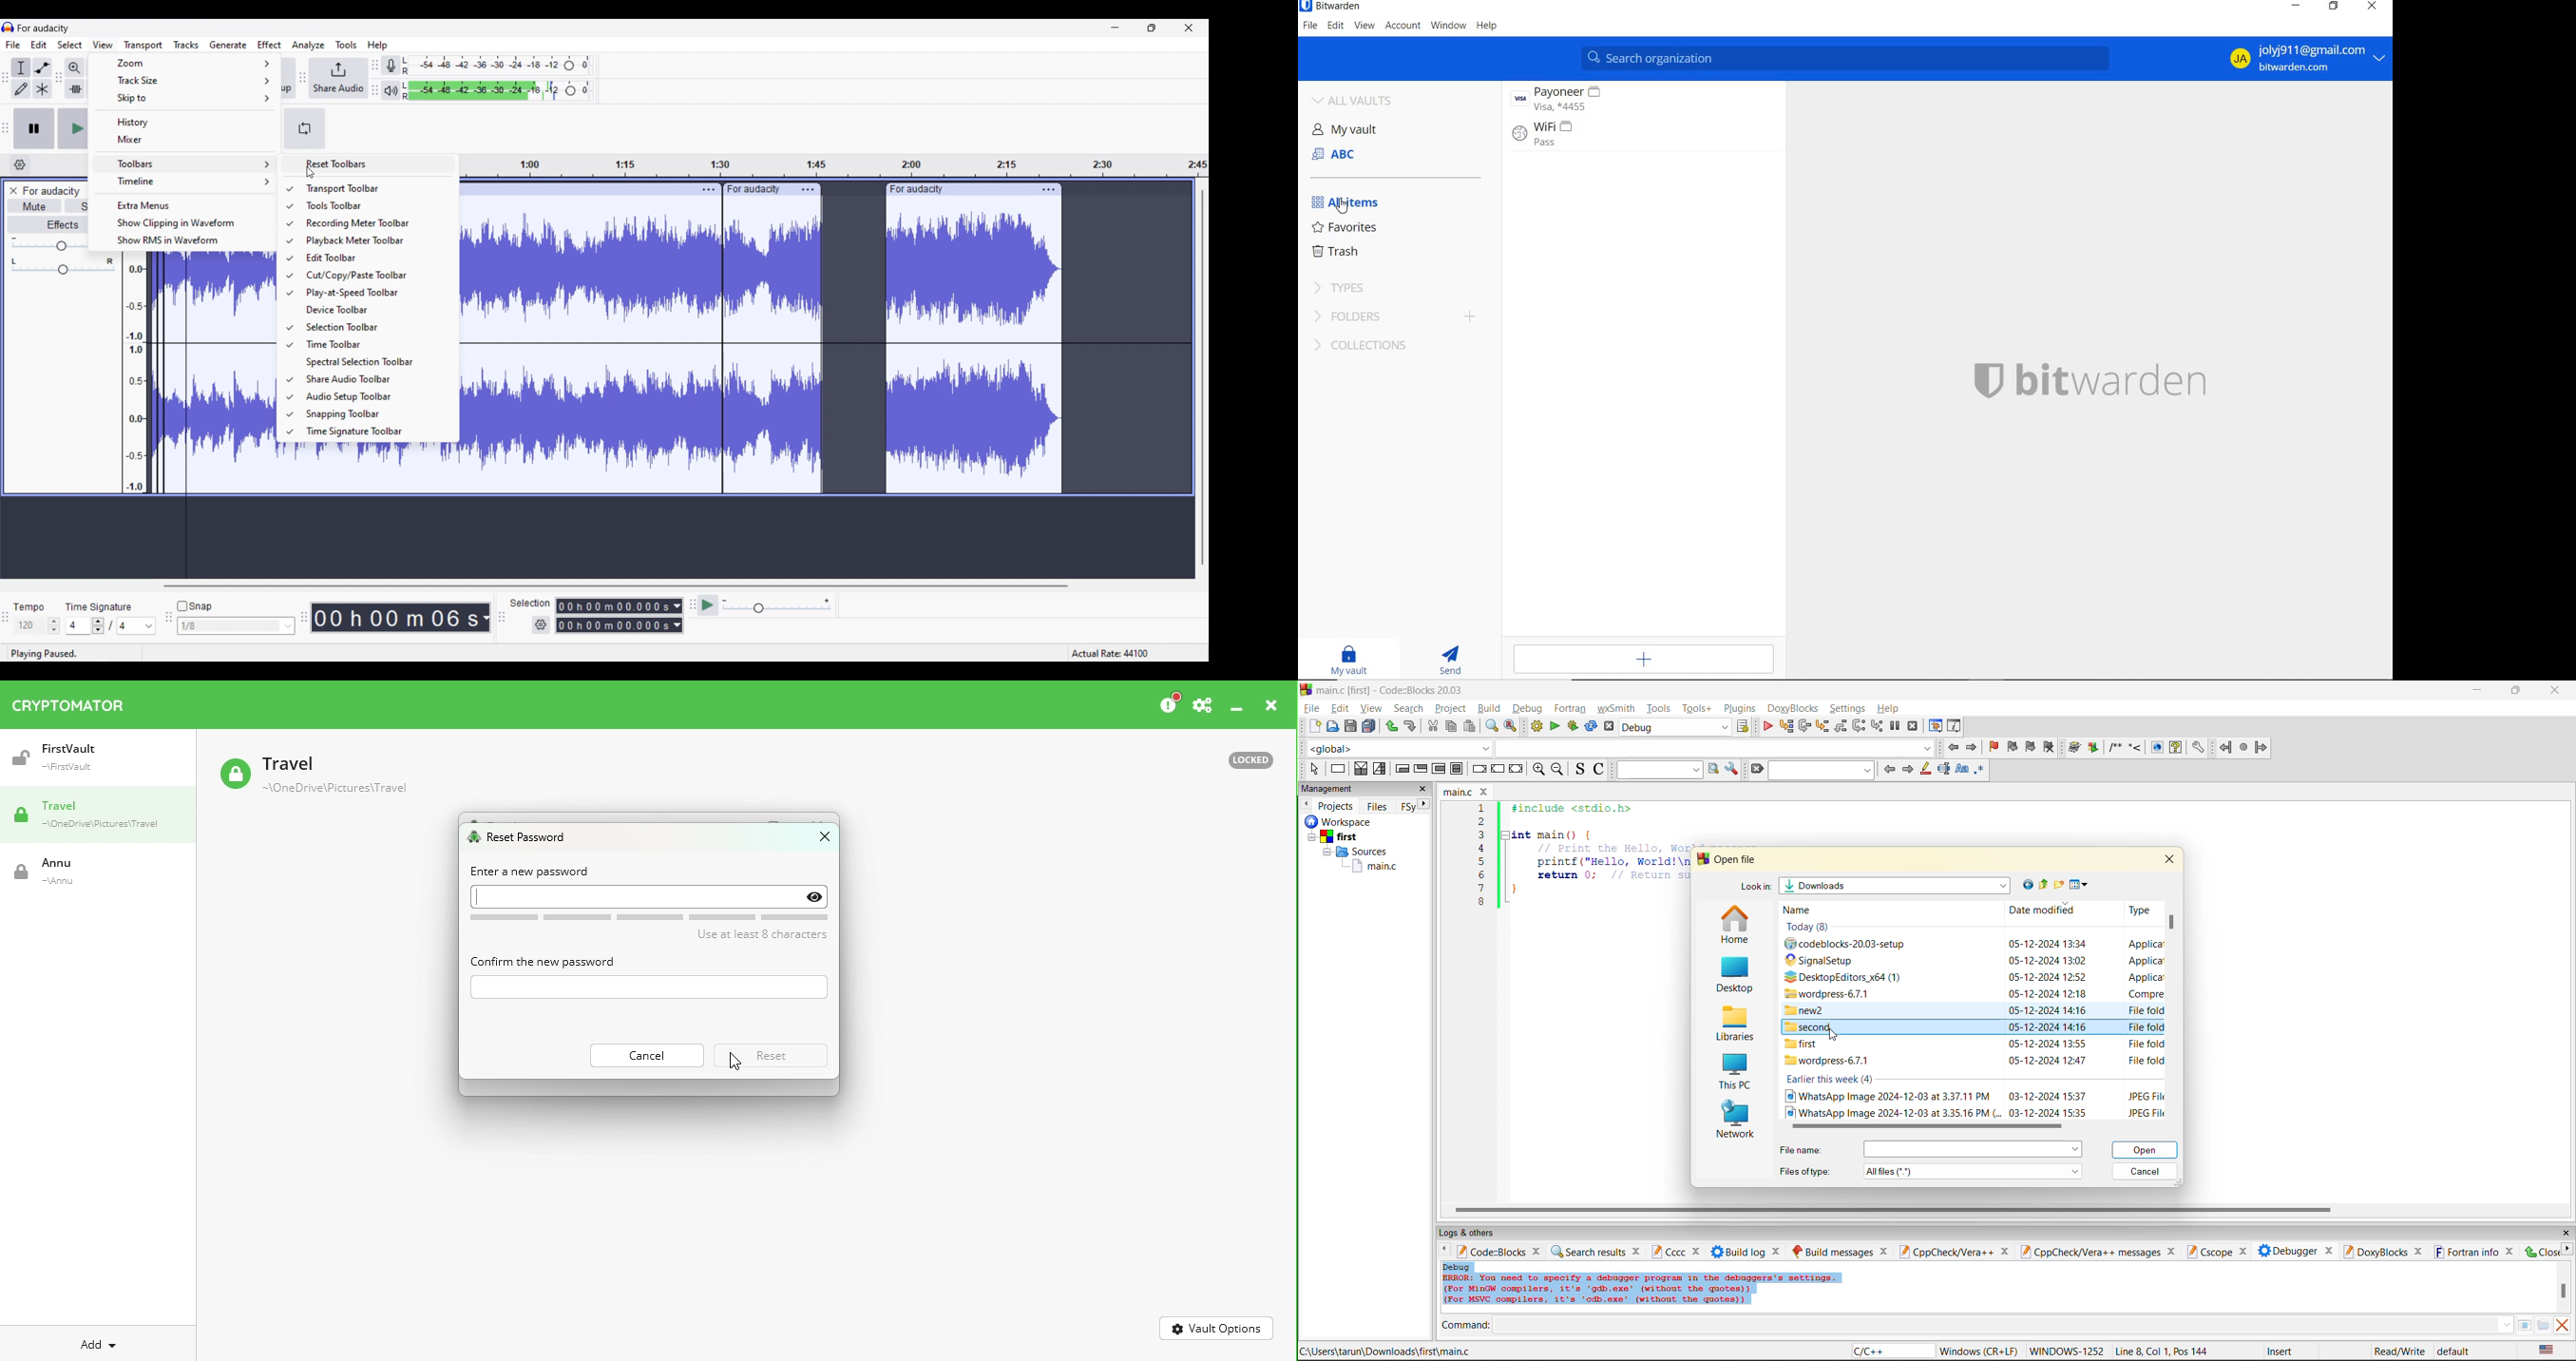  What do you see at coordinates (2048, 977) in the screenshot?
I see `date and time` at bounding box center [2048, 977].